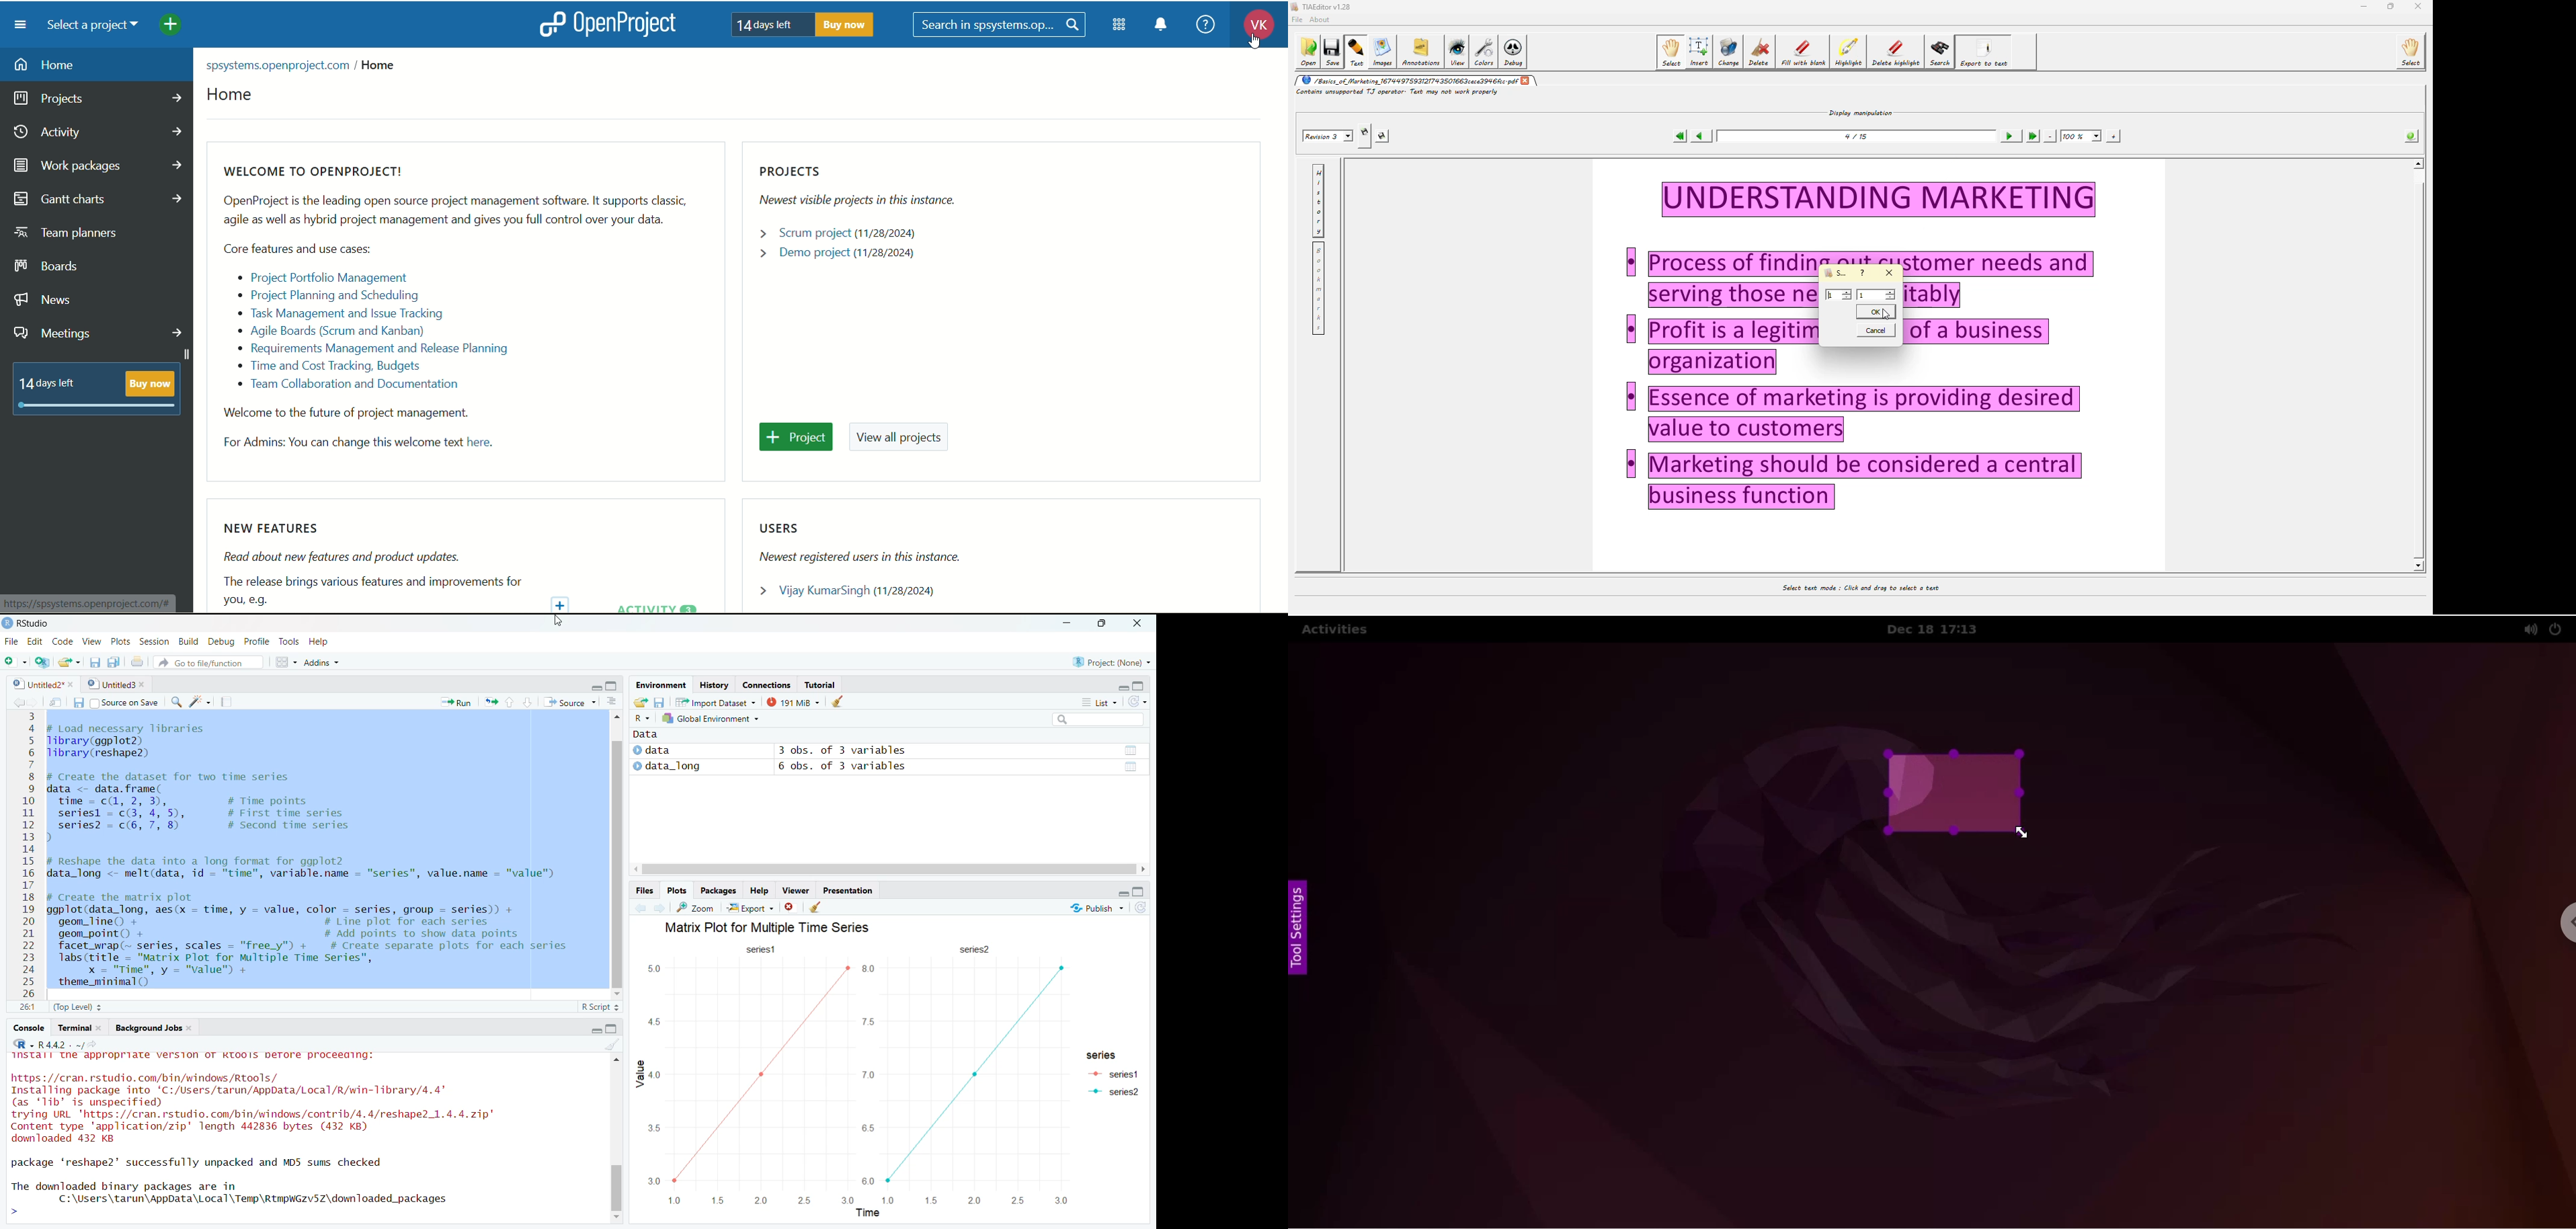 The width and height of the screenshot is (2576, 1232). Describe the element at coordinates (645, 890) in the screenshot. I see `Files` at that location.